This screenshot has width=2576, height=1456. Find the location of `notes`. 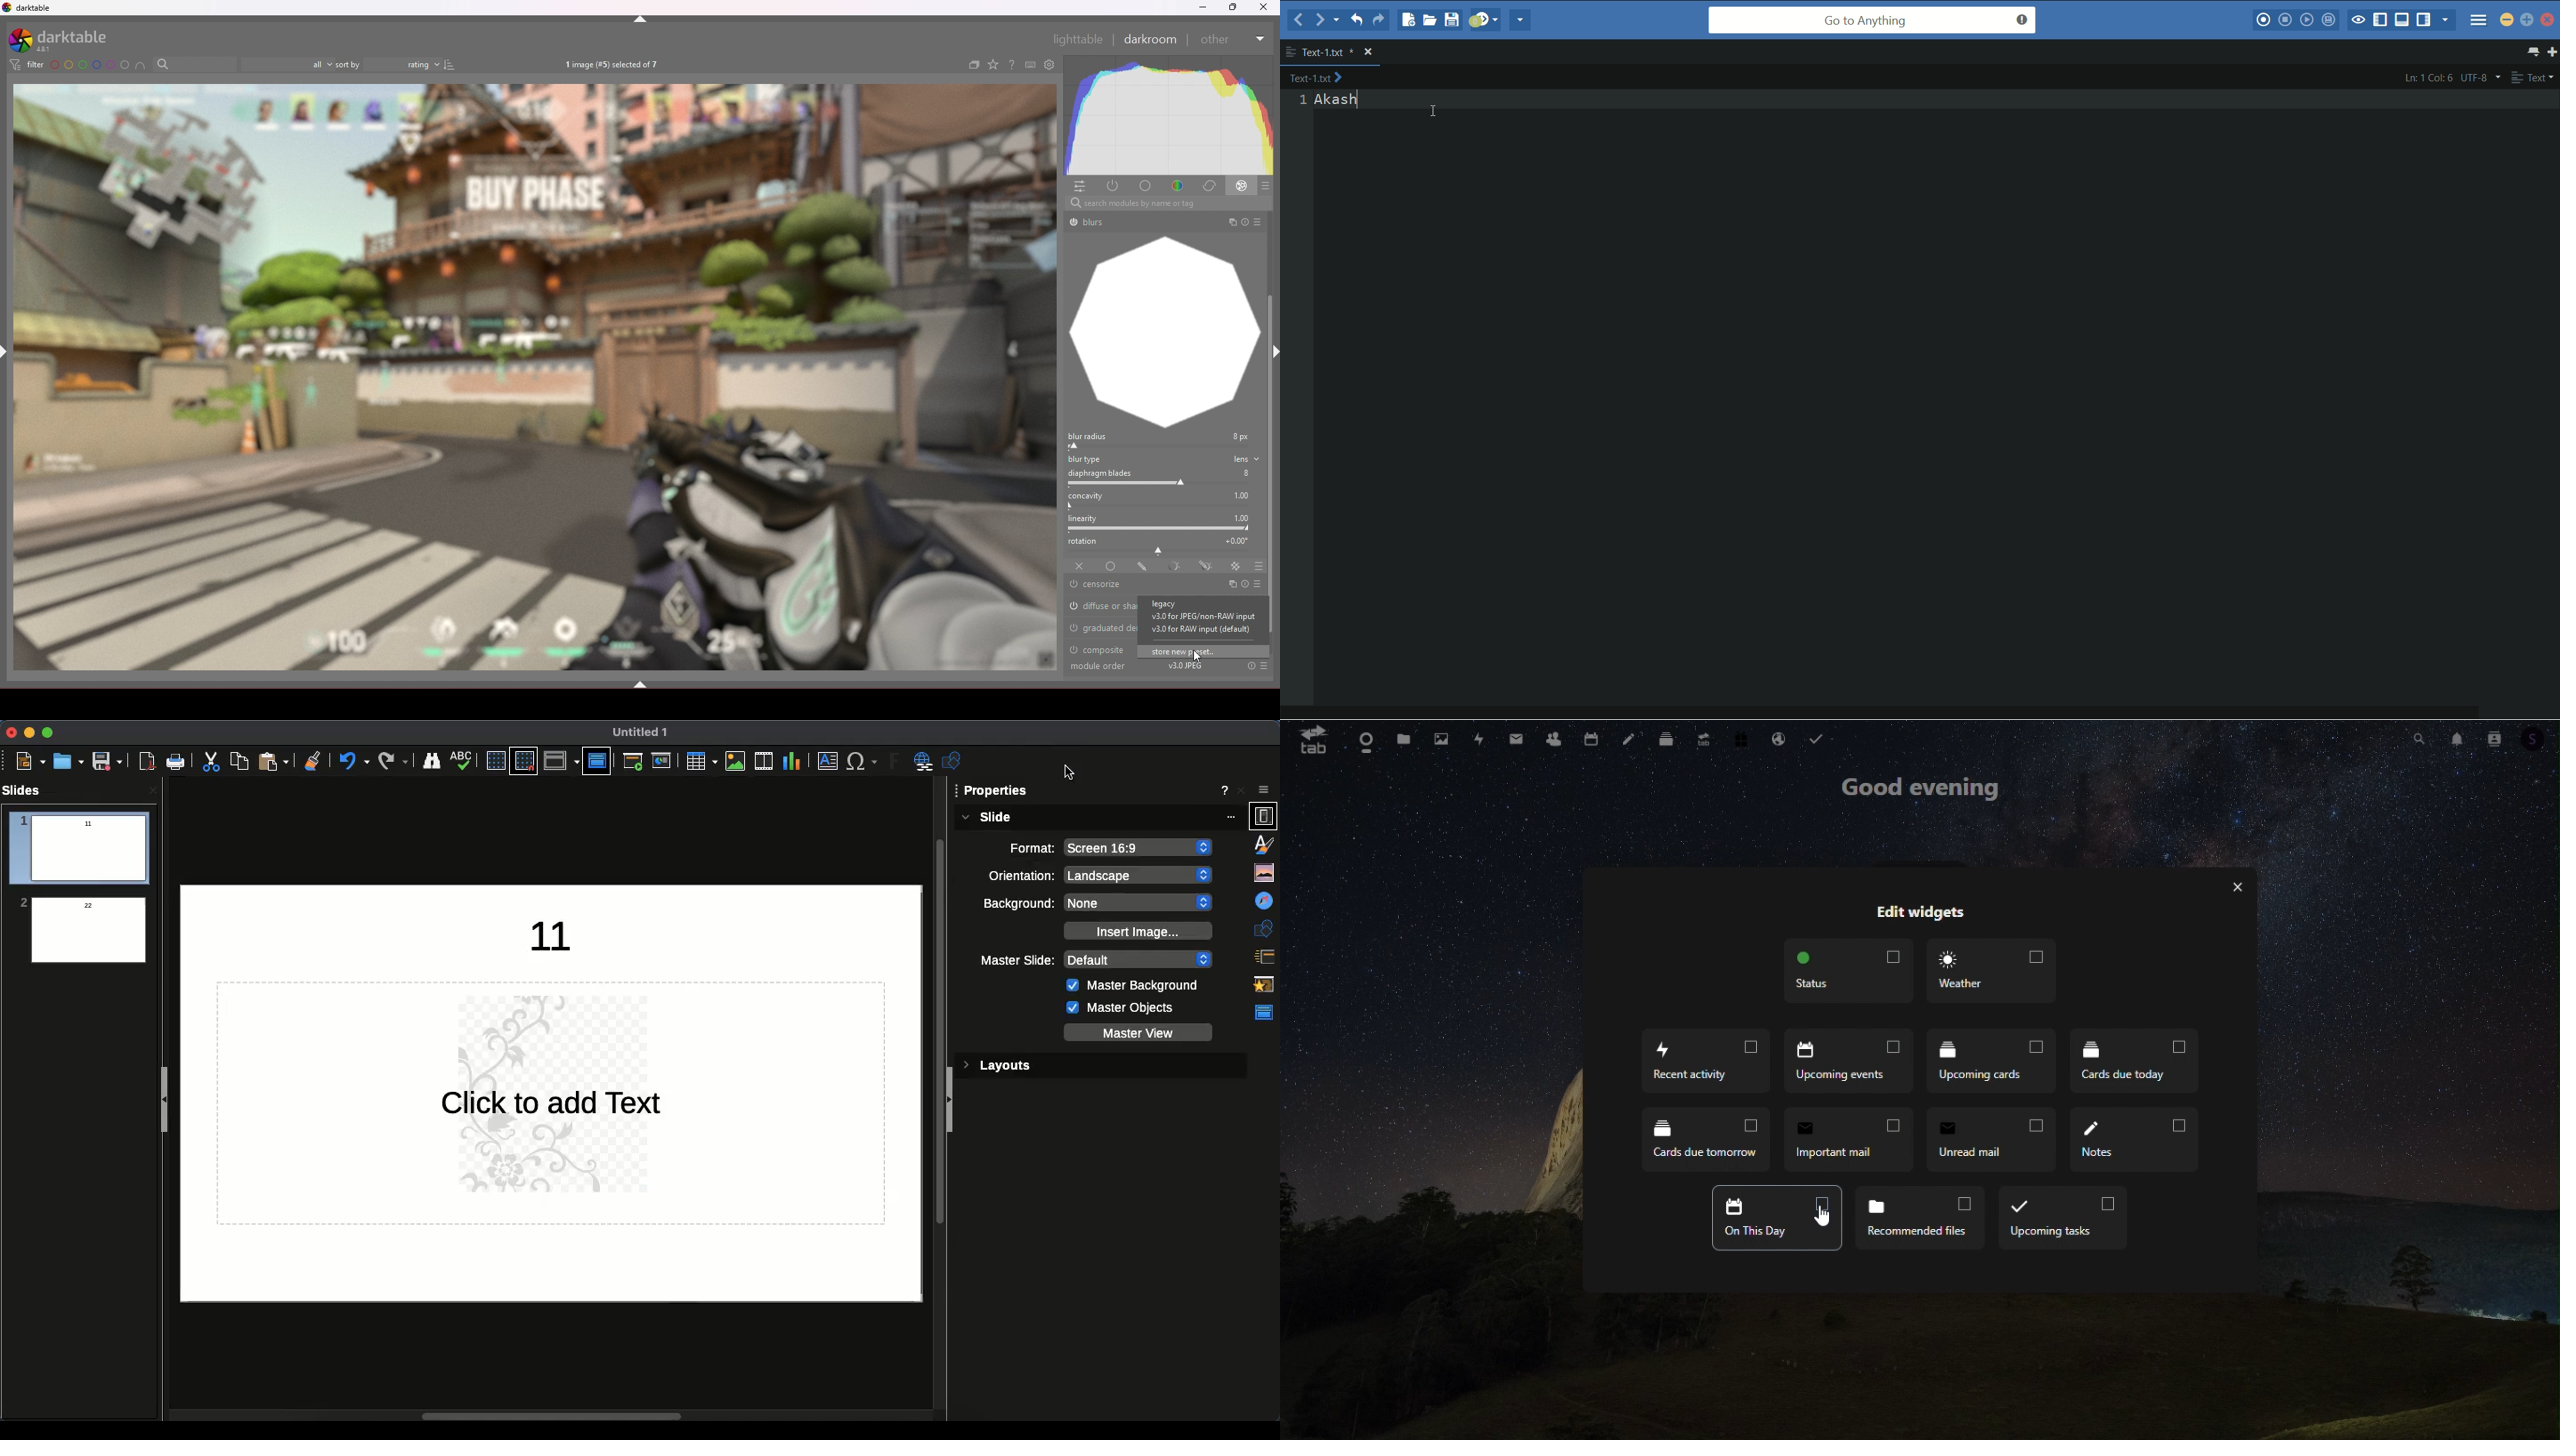

notes is located at coordinates (1628, 738).